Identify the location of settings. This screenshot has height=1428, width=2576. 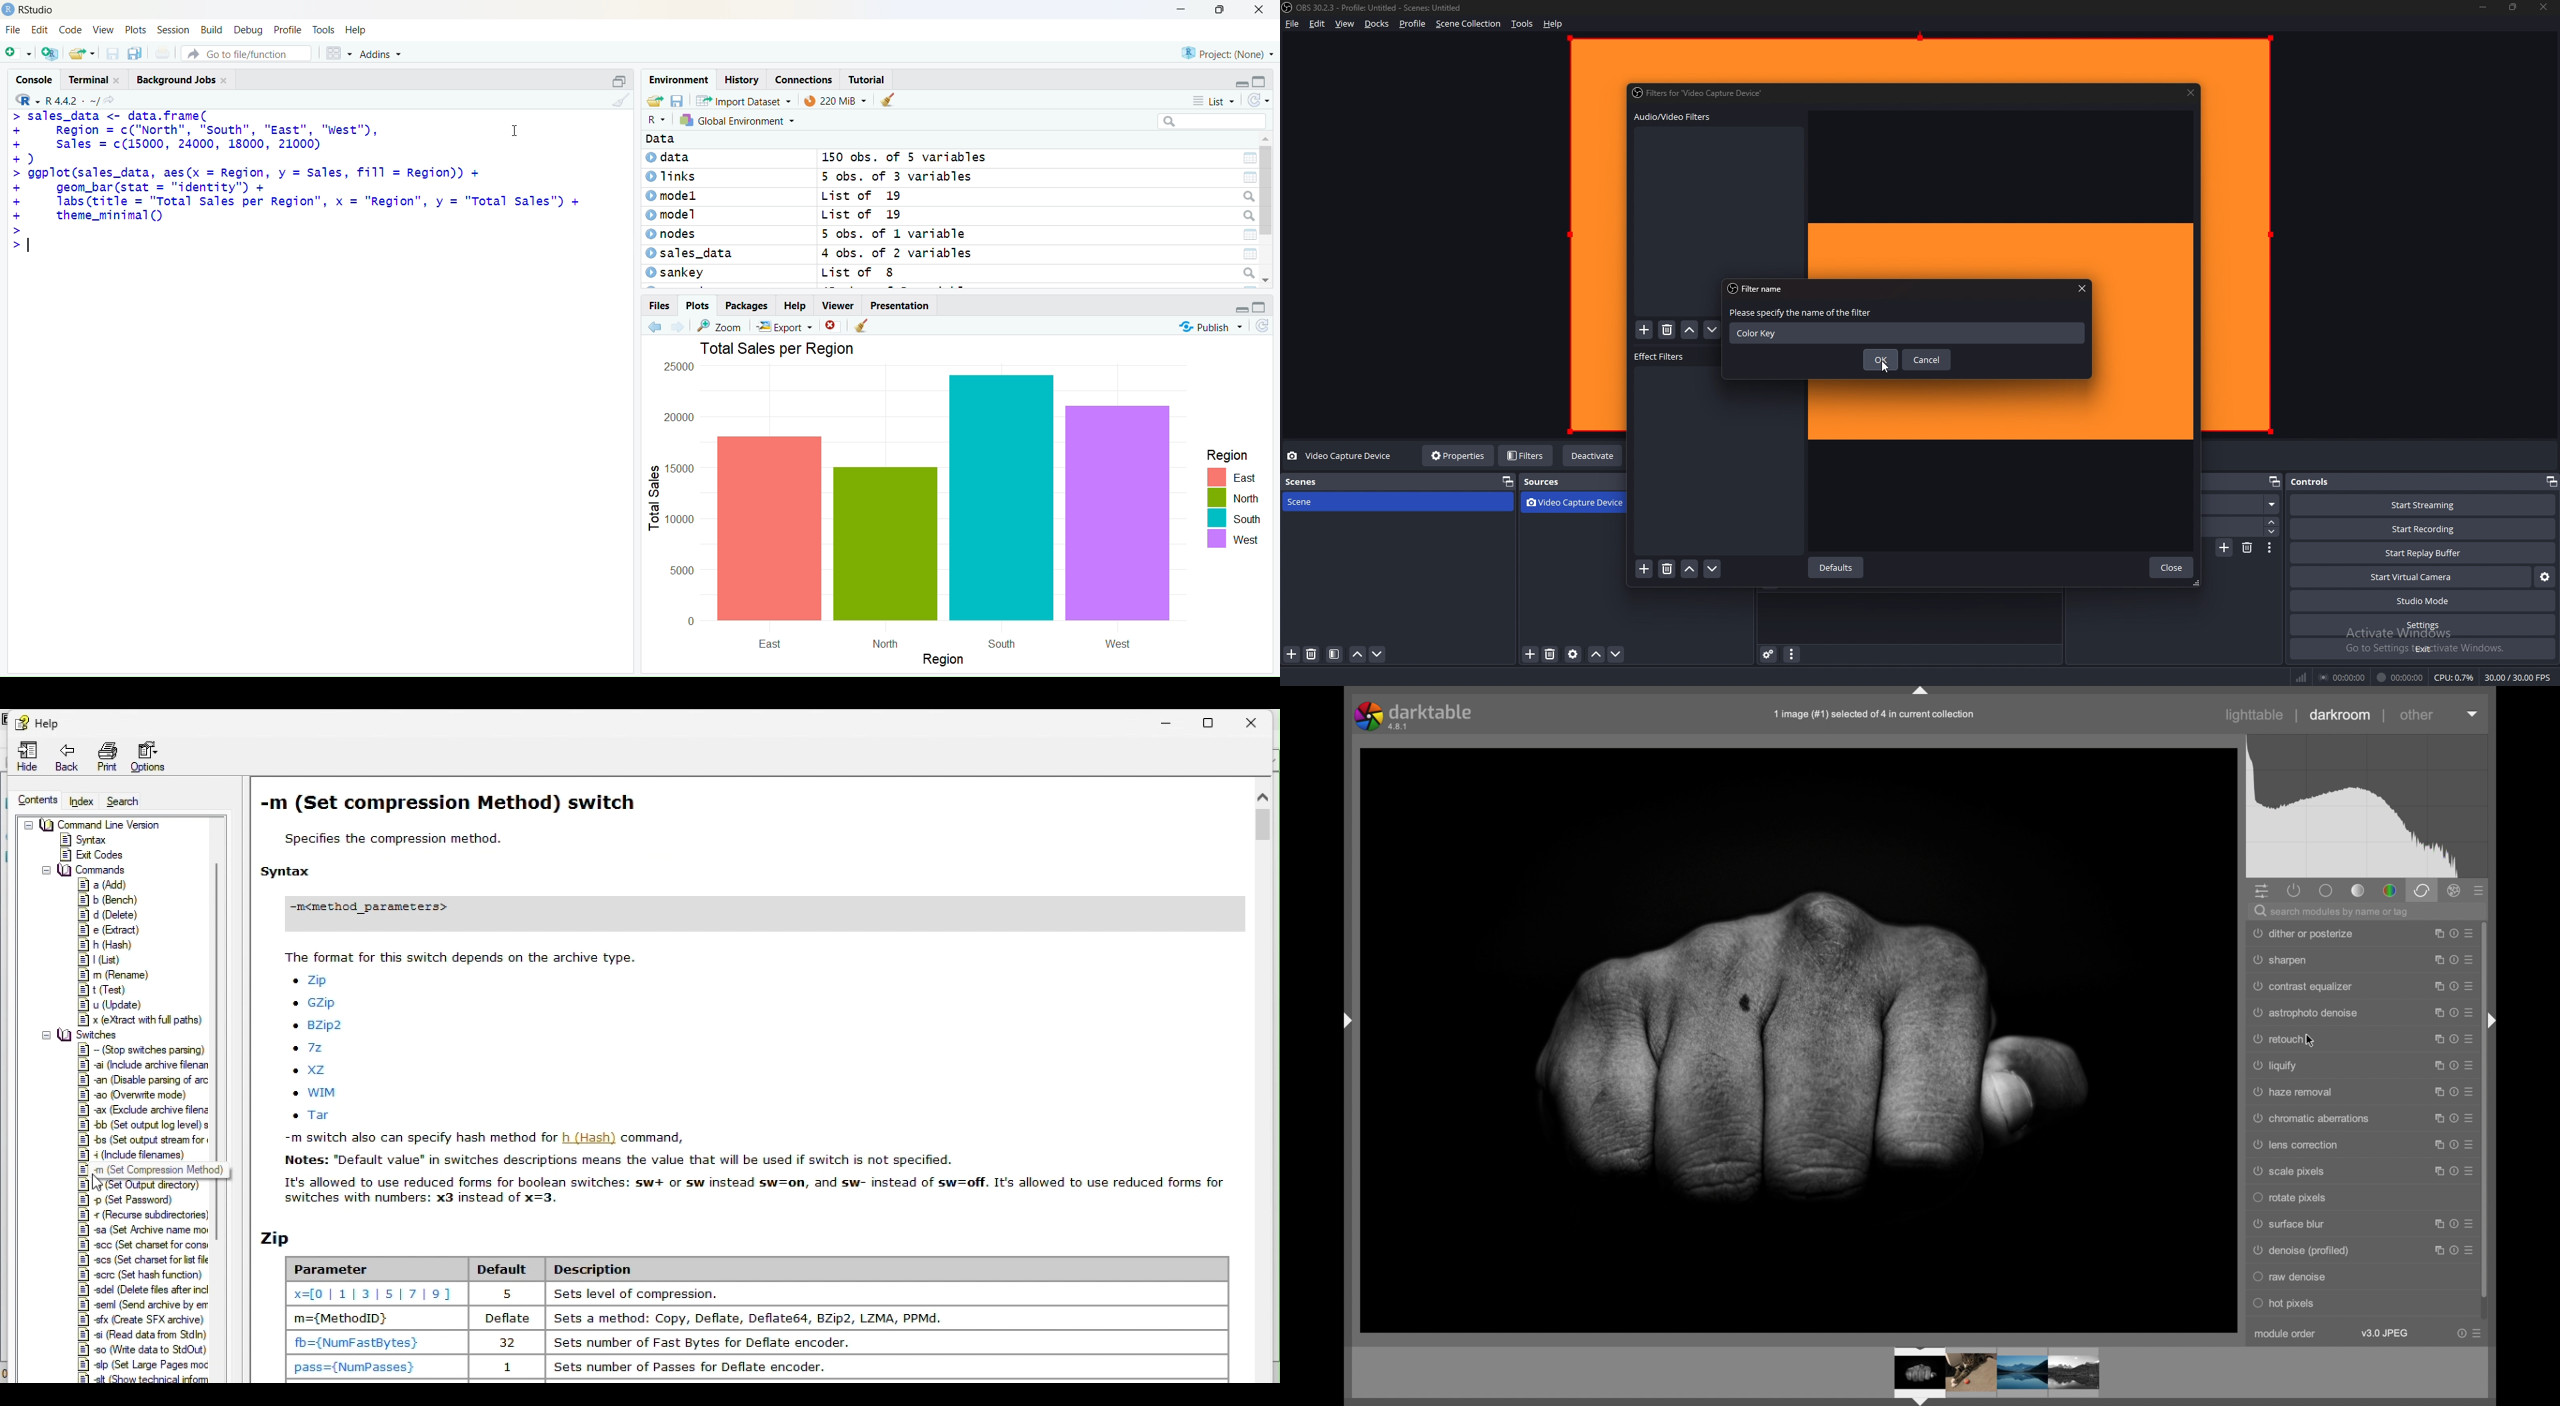
(2423, 626).